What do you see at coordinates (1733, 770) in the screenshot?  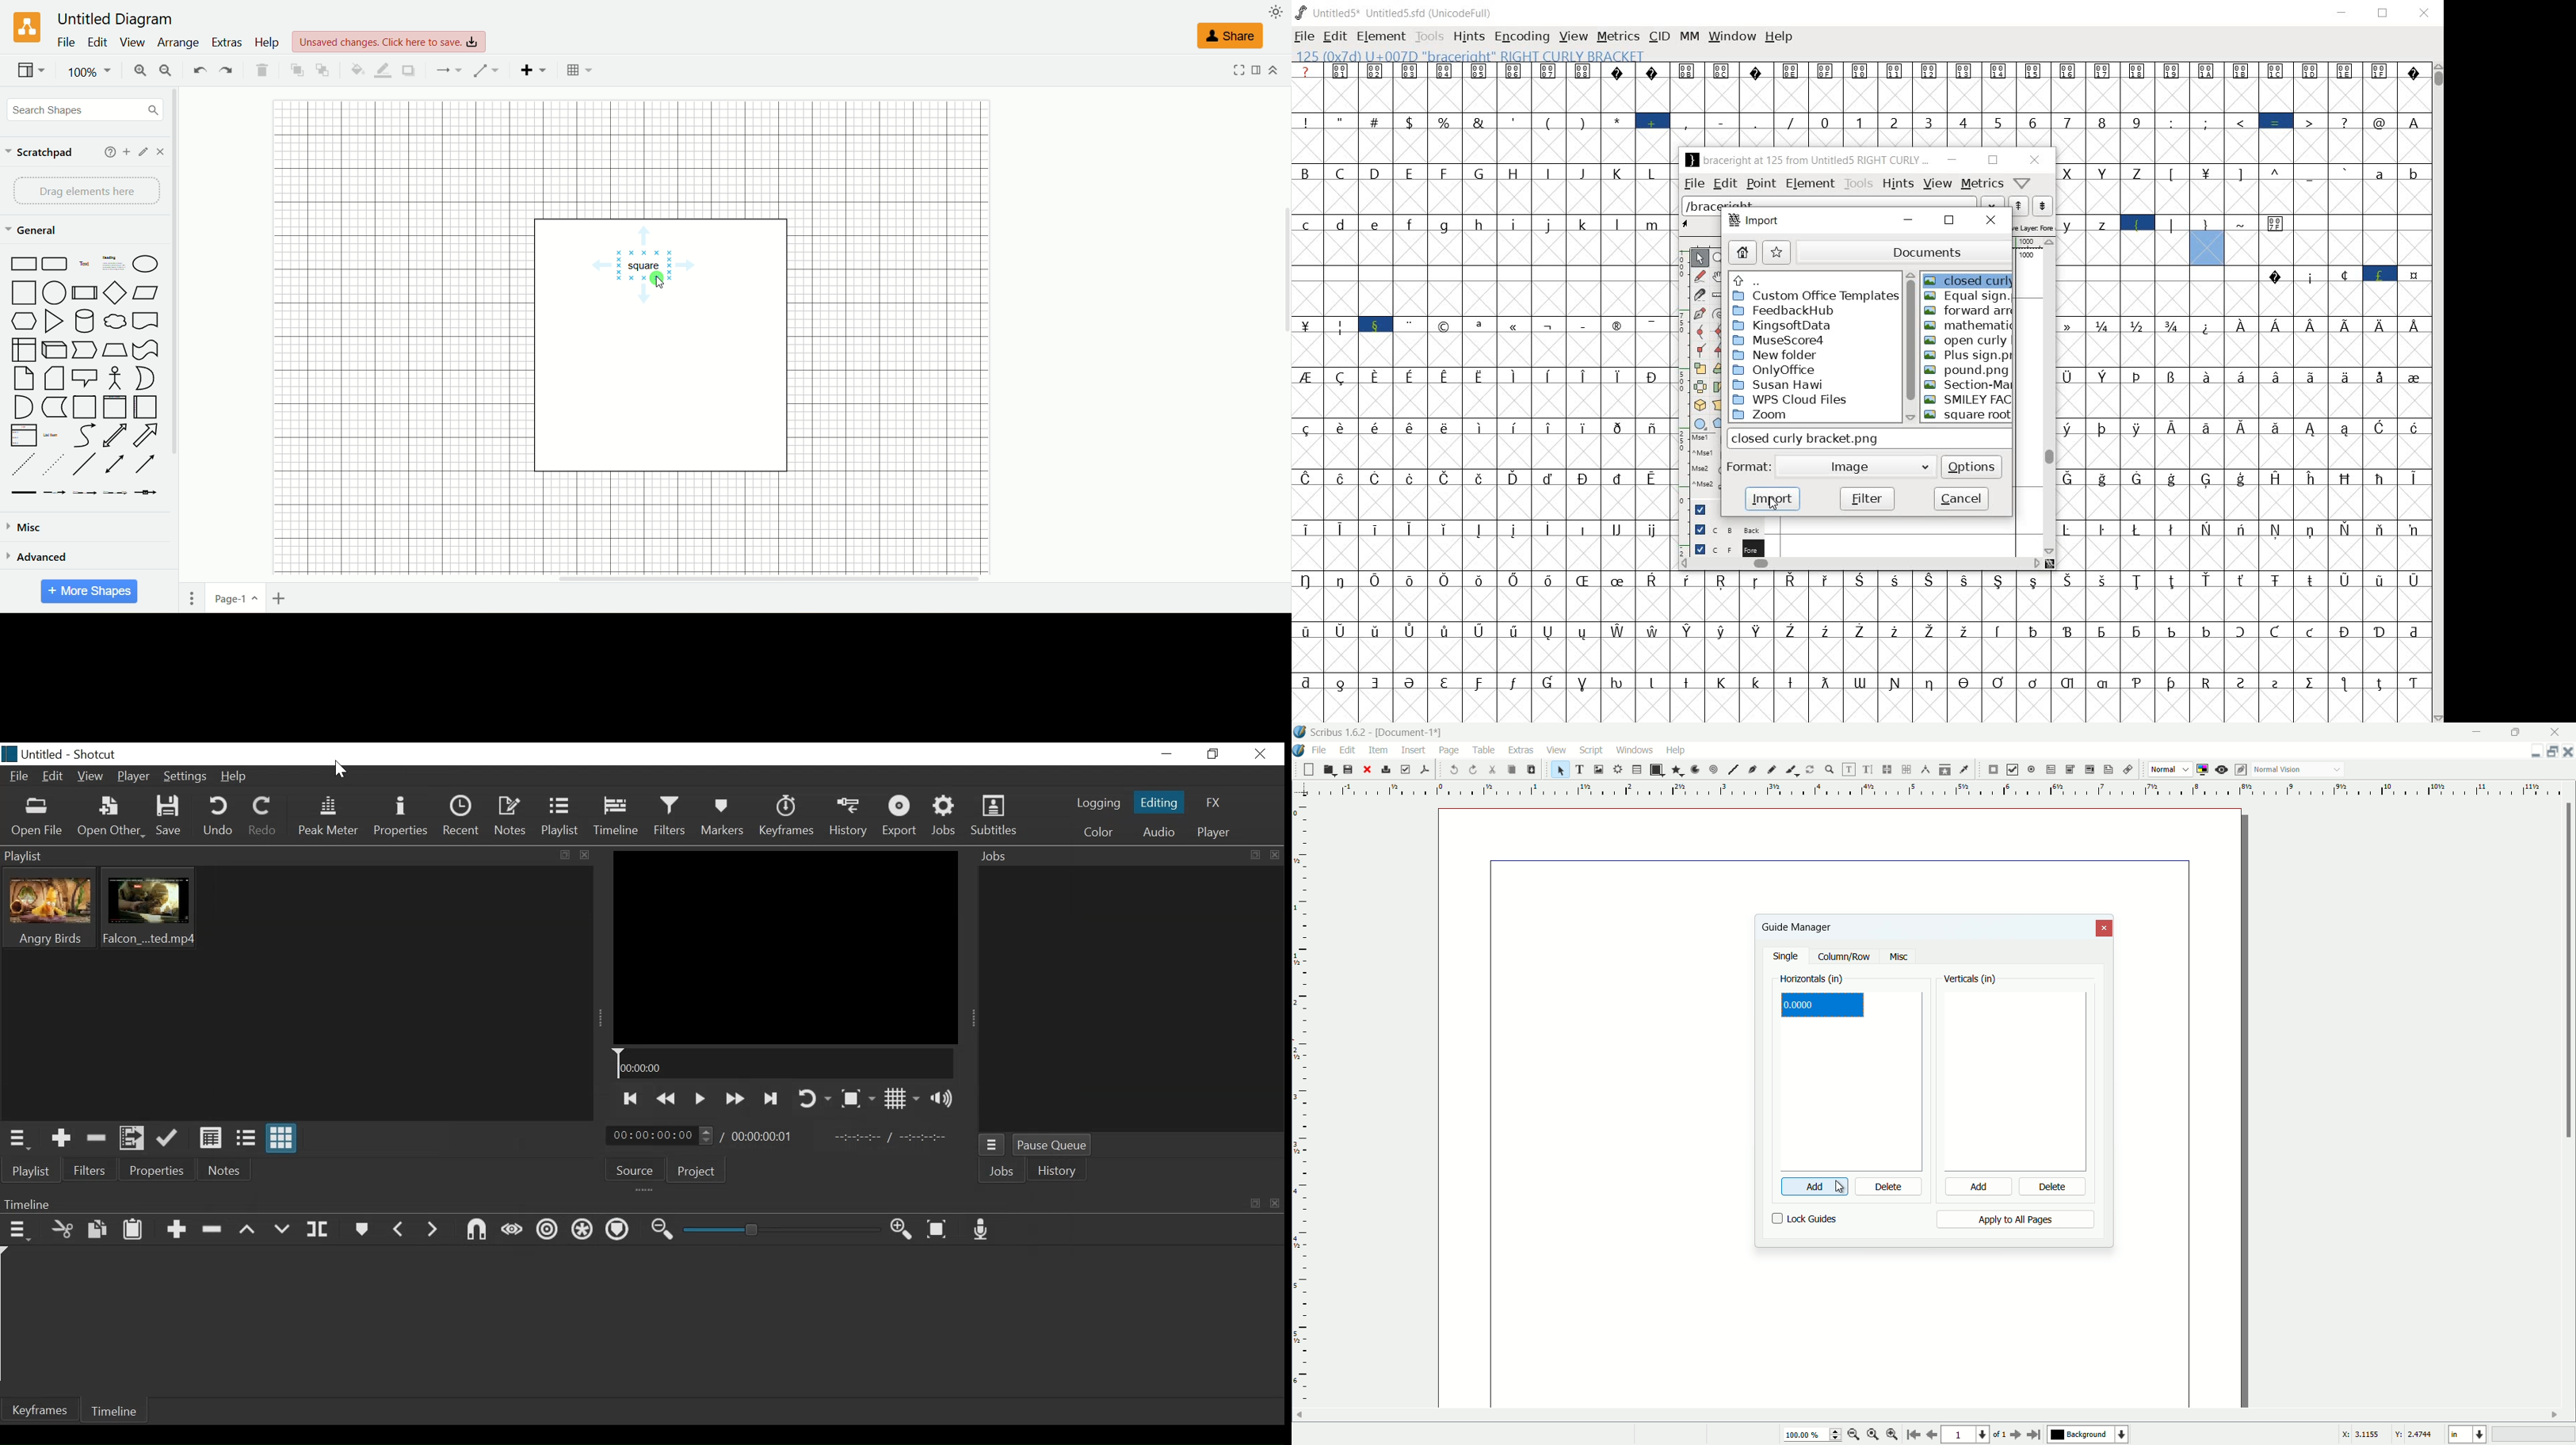 I see `line` at bounding box center [1733, 770].